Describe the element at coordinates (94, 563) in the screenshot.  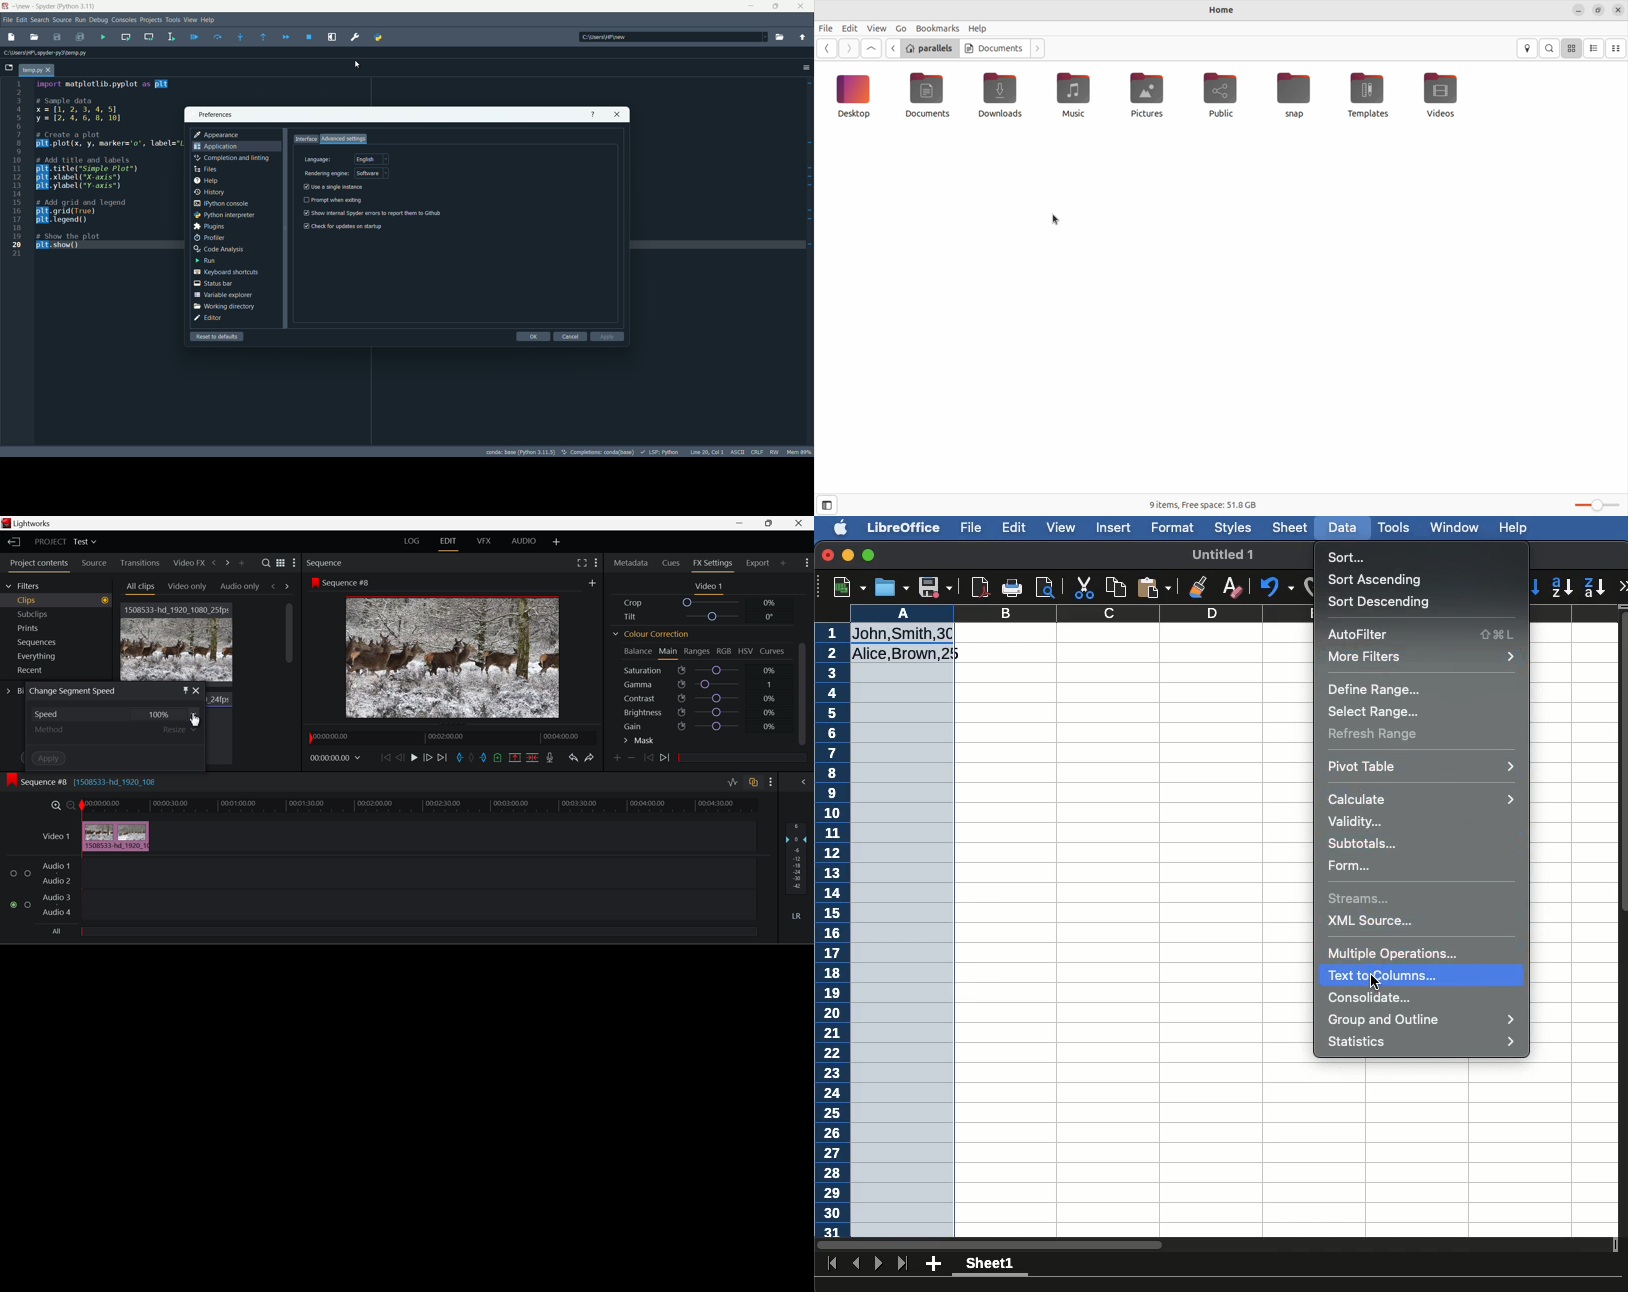
I see `Source Tab` at that location.